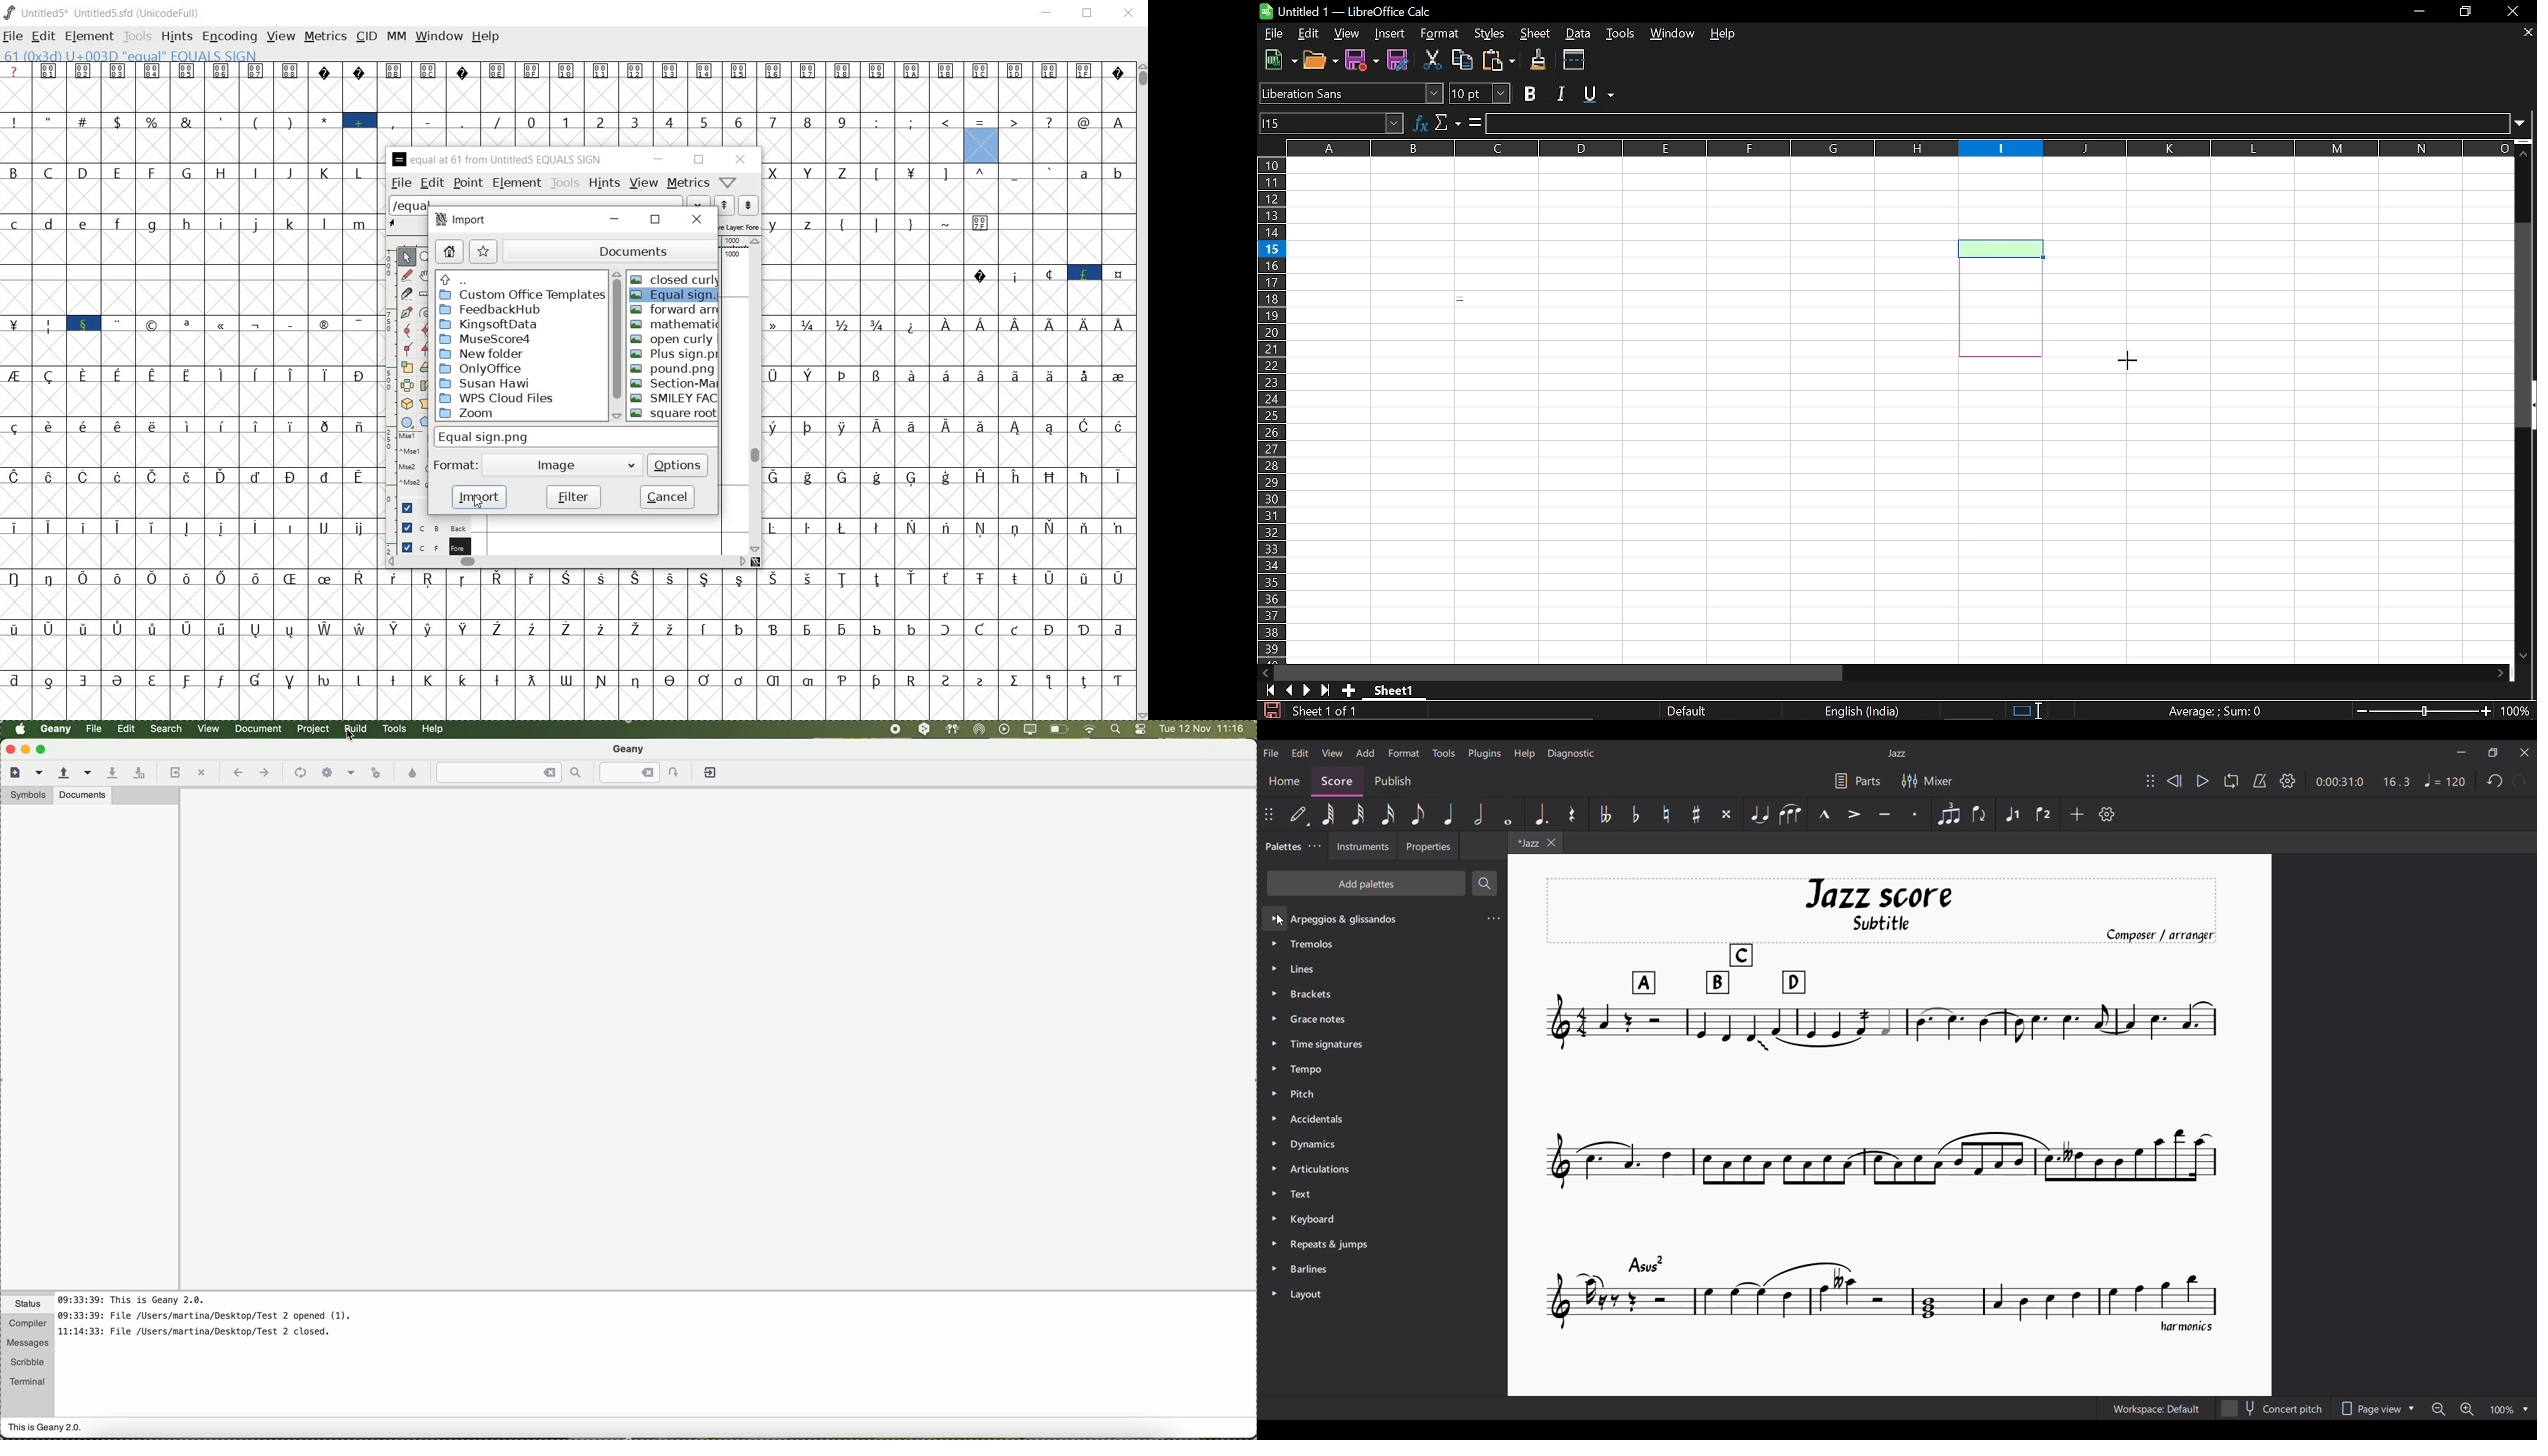  I want to click on Current Zoom, so click(2519, 712).